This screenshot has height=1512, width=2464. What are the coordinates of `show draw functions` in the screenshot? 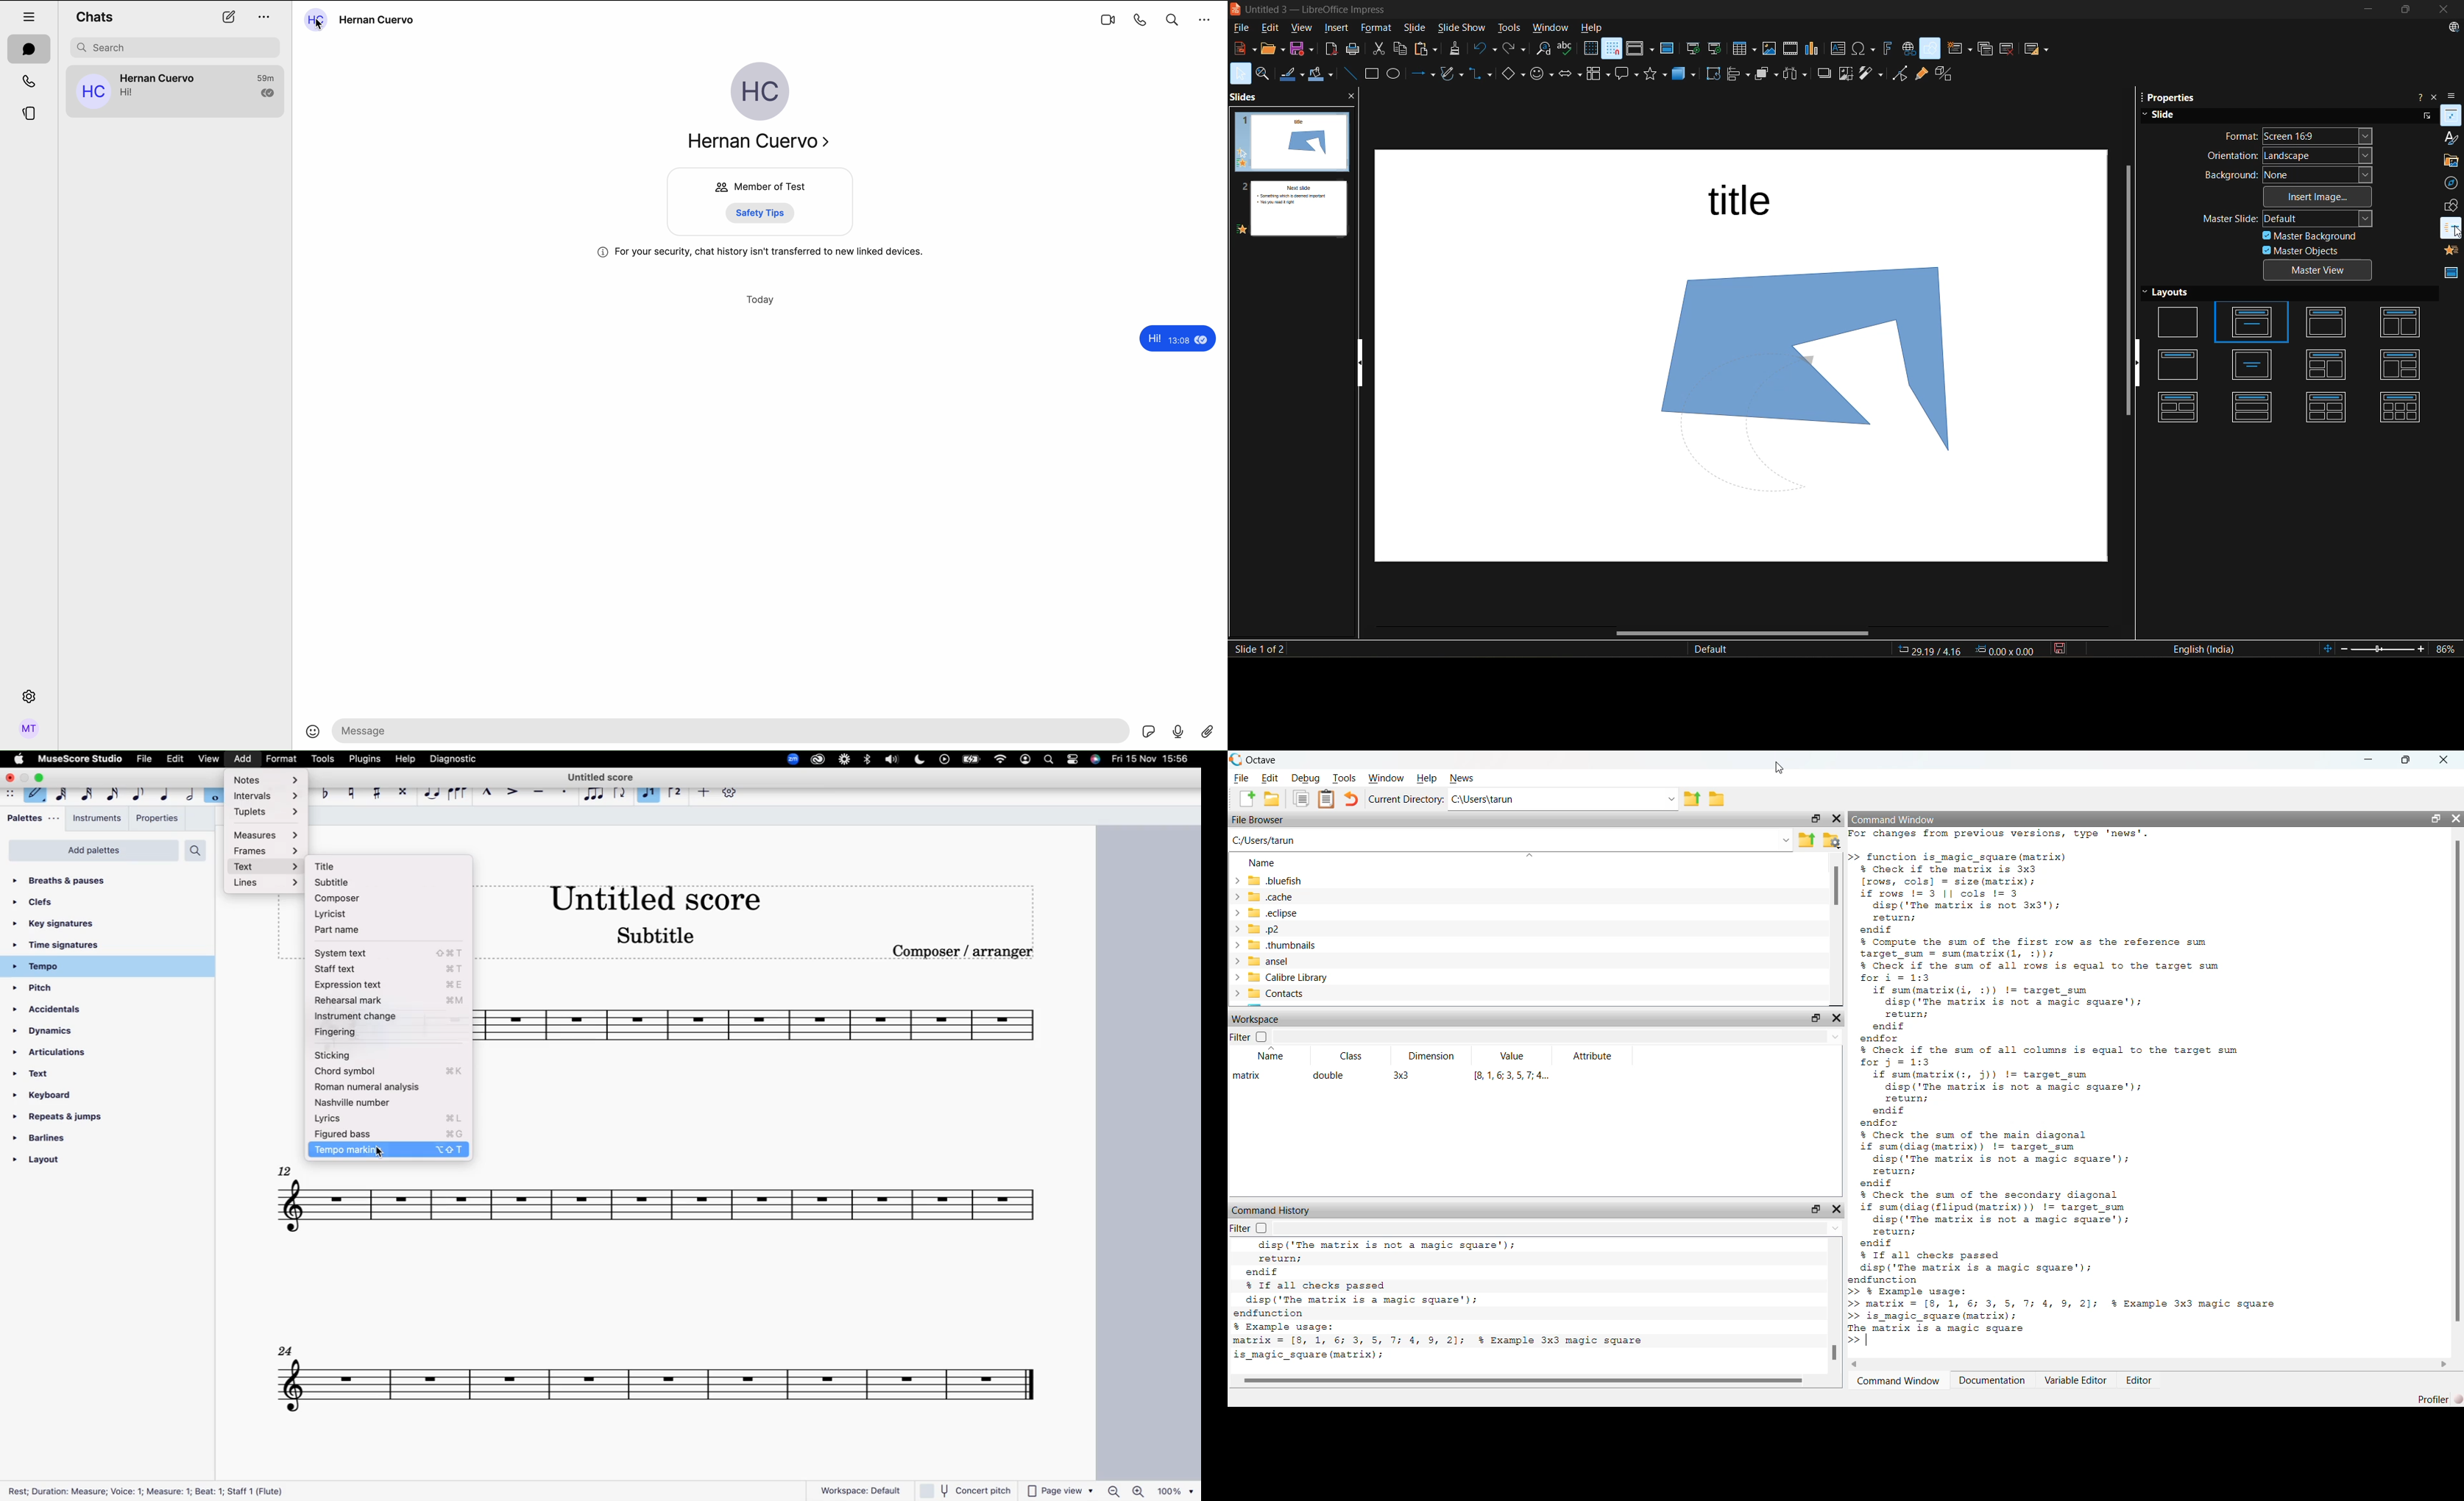 It's located at (1931, 49).